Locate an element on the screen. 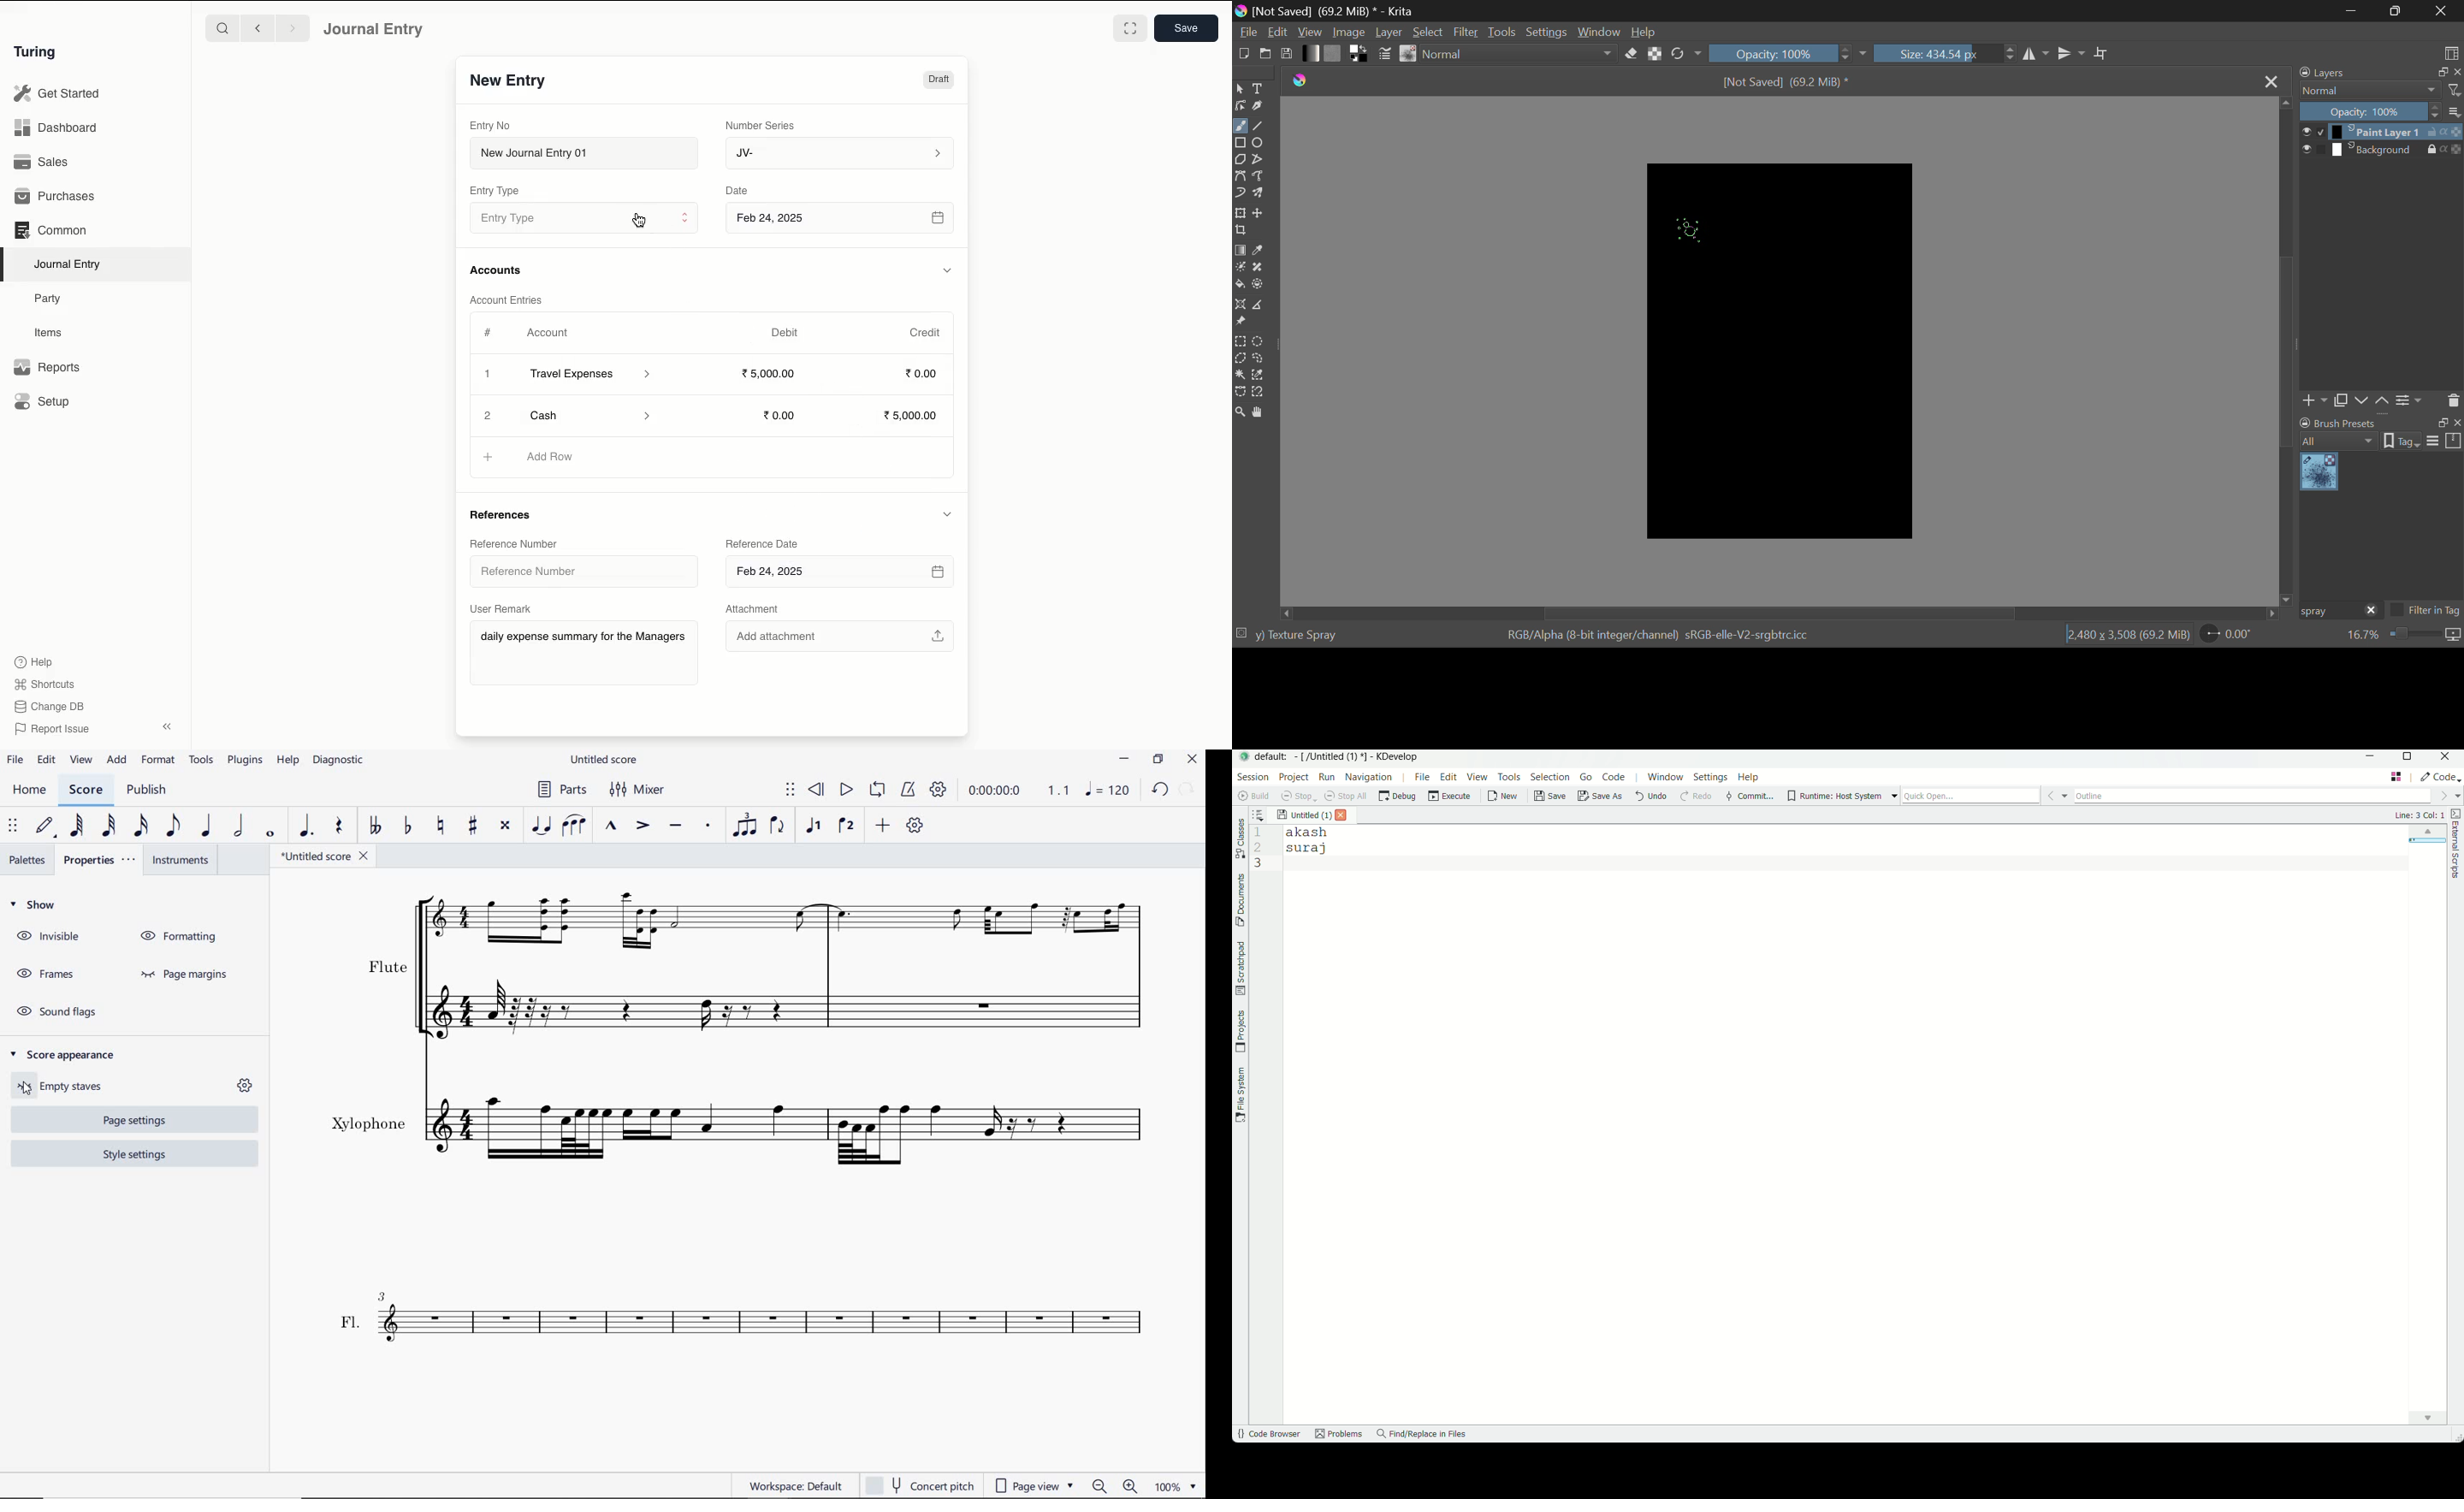 The height and width of the screenshot is (1512, 2464). Add is located at coordinates (489, 375).